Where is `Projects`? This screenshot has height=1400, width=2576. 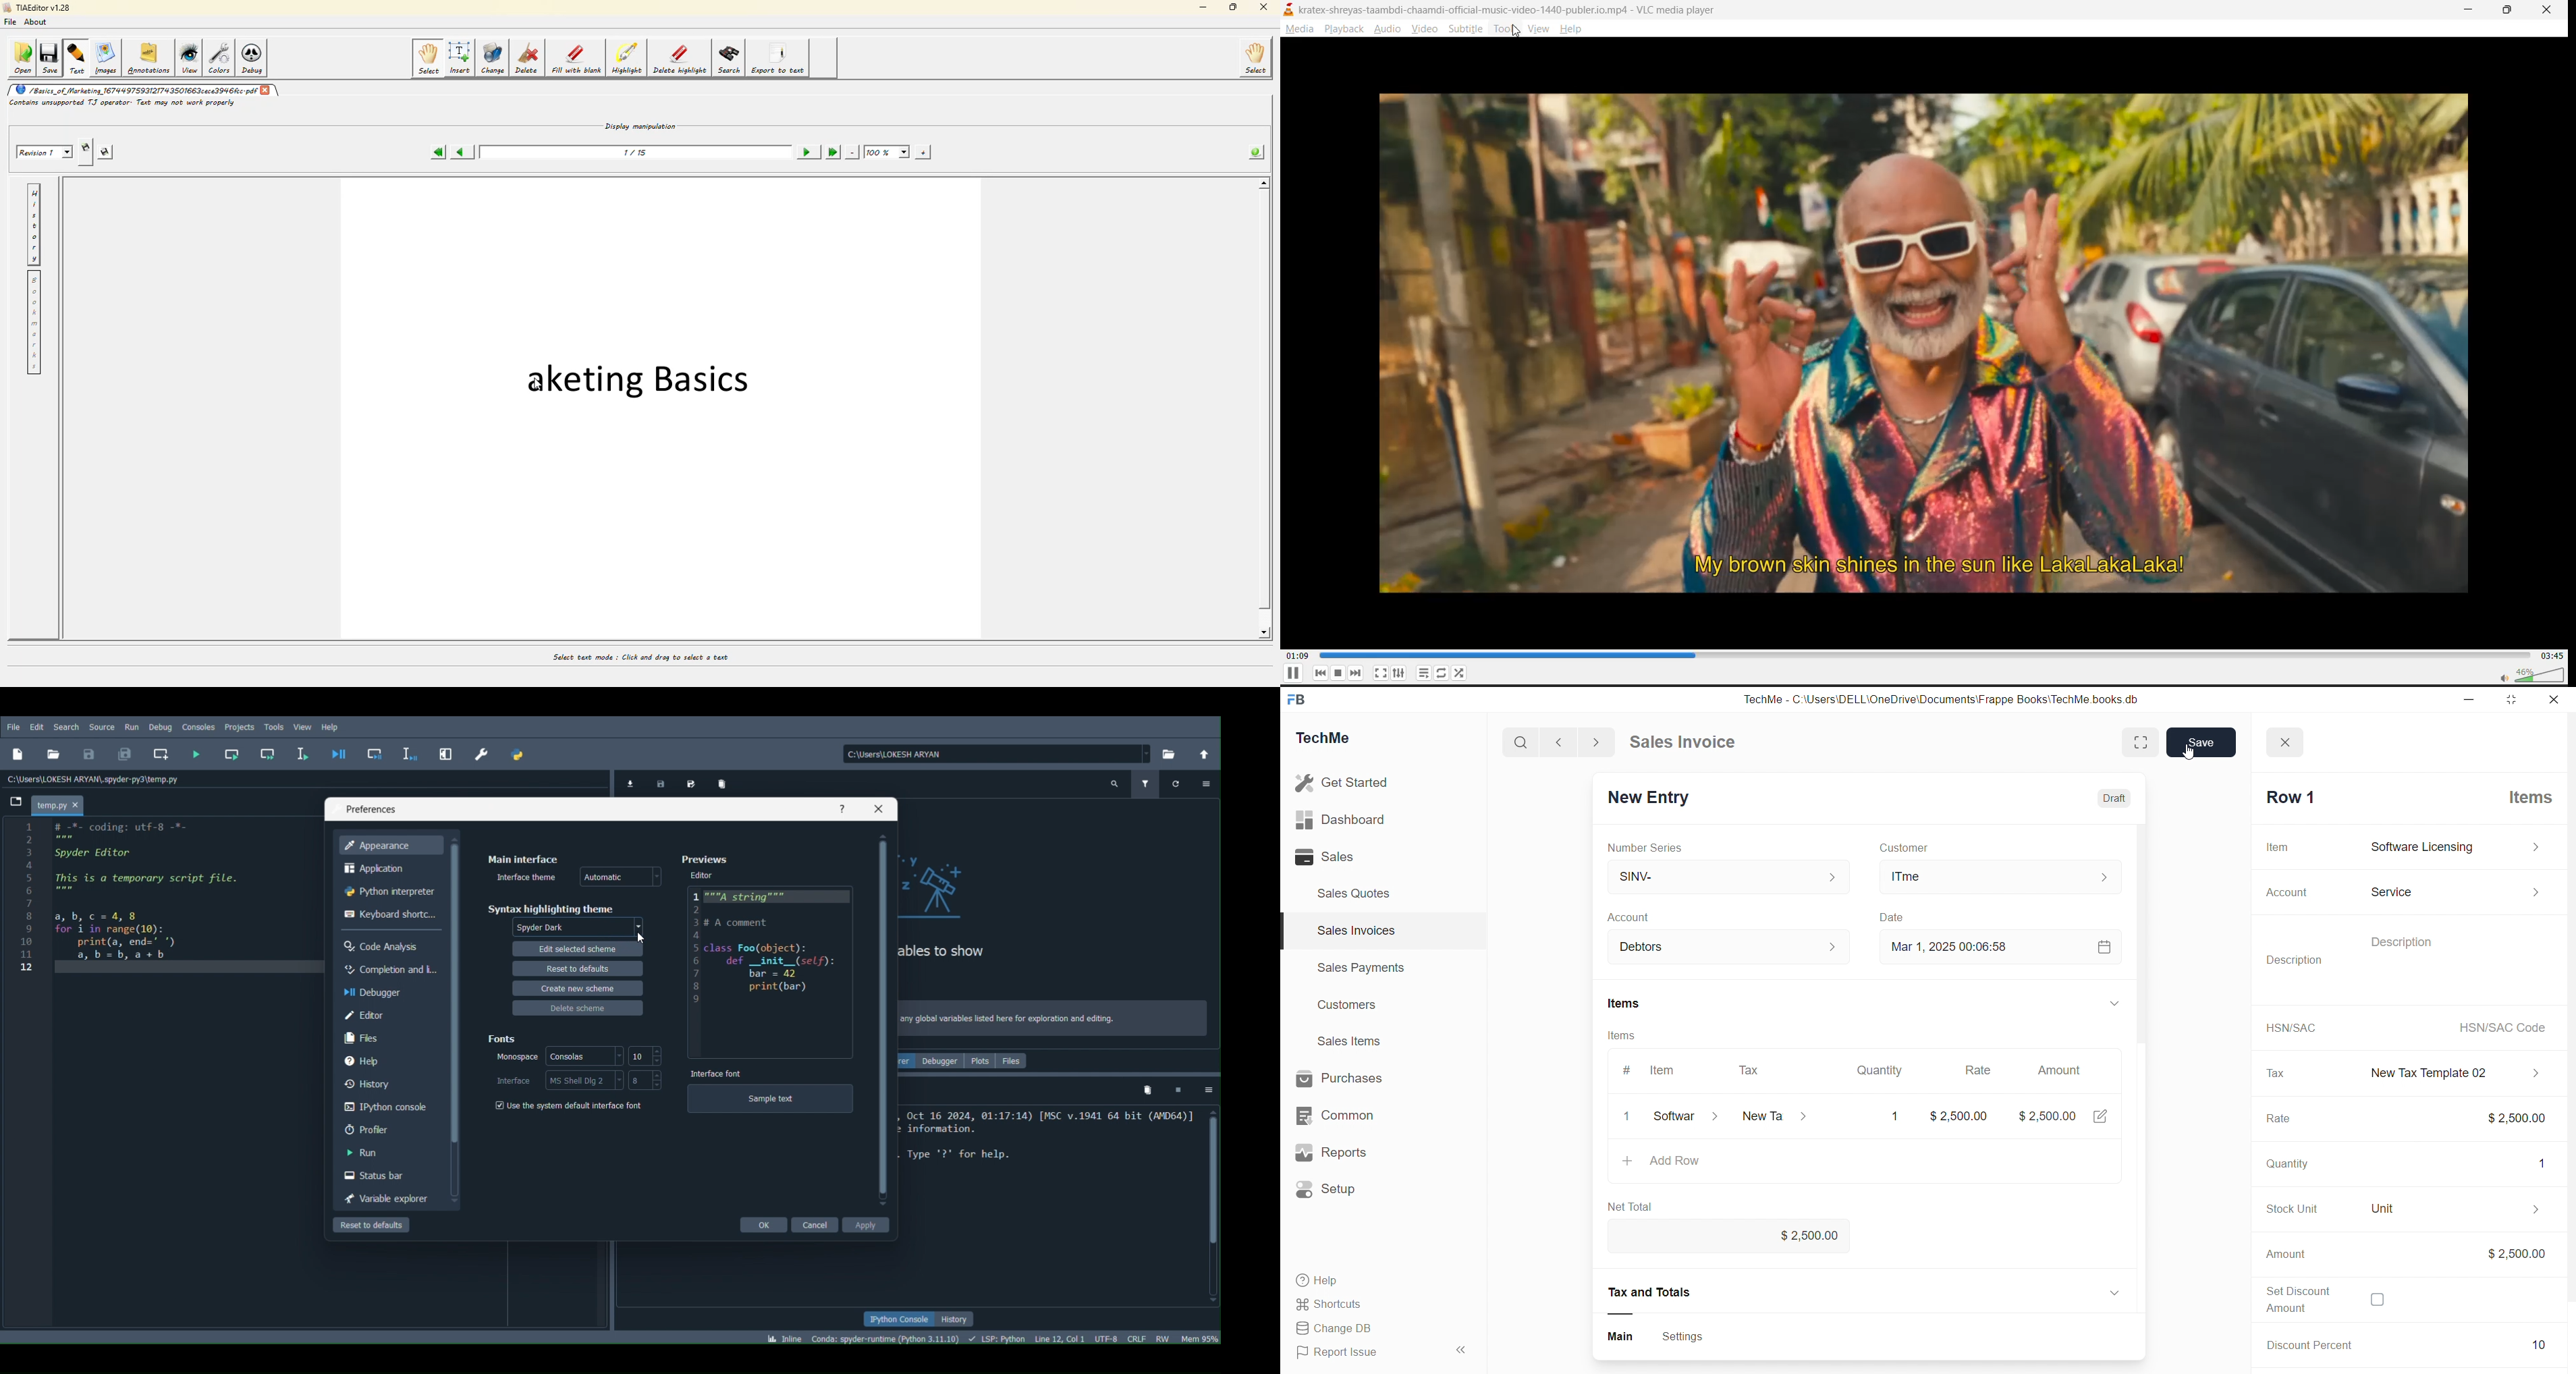
Projects is located at coordinates (239, 726).